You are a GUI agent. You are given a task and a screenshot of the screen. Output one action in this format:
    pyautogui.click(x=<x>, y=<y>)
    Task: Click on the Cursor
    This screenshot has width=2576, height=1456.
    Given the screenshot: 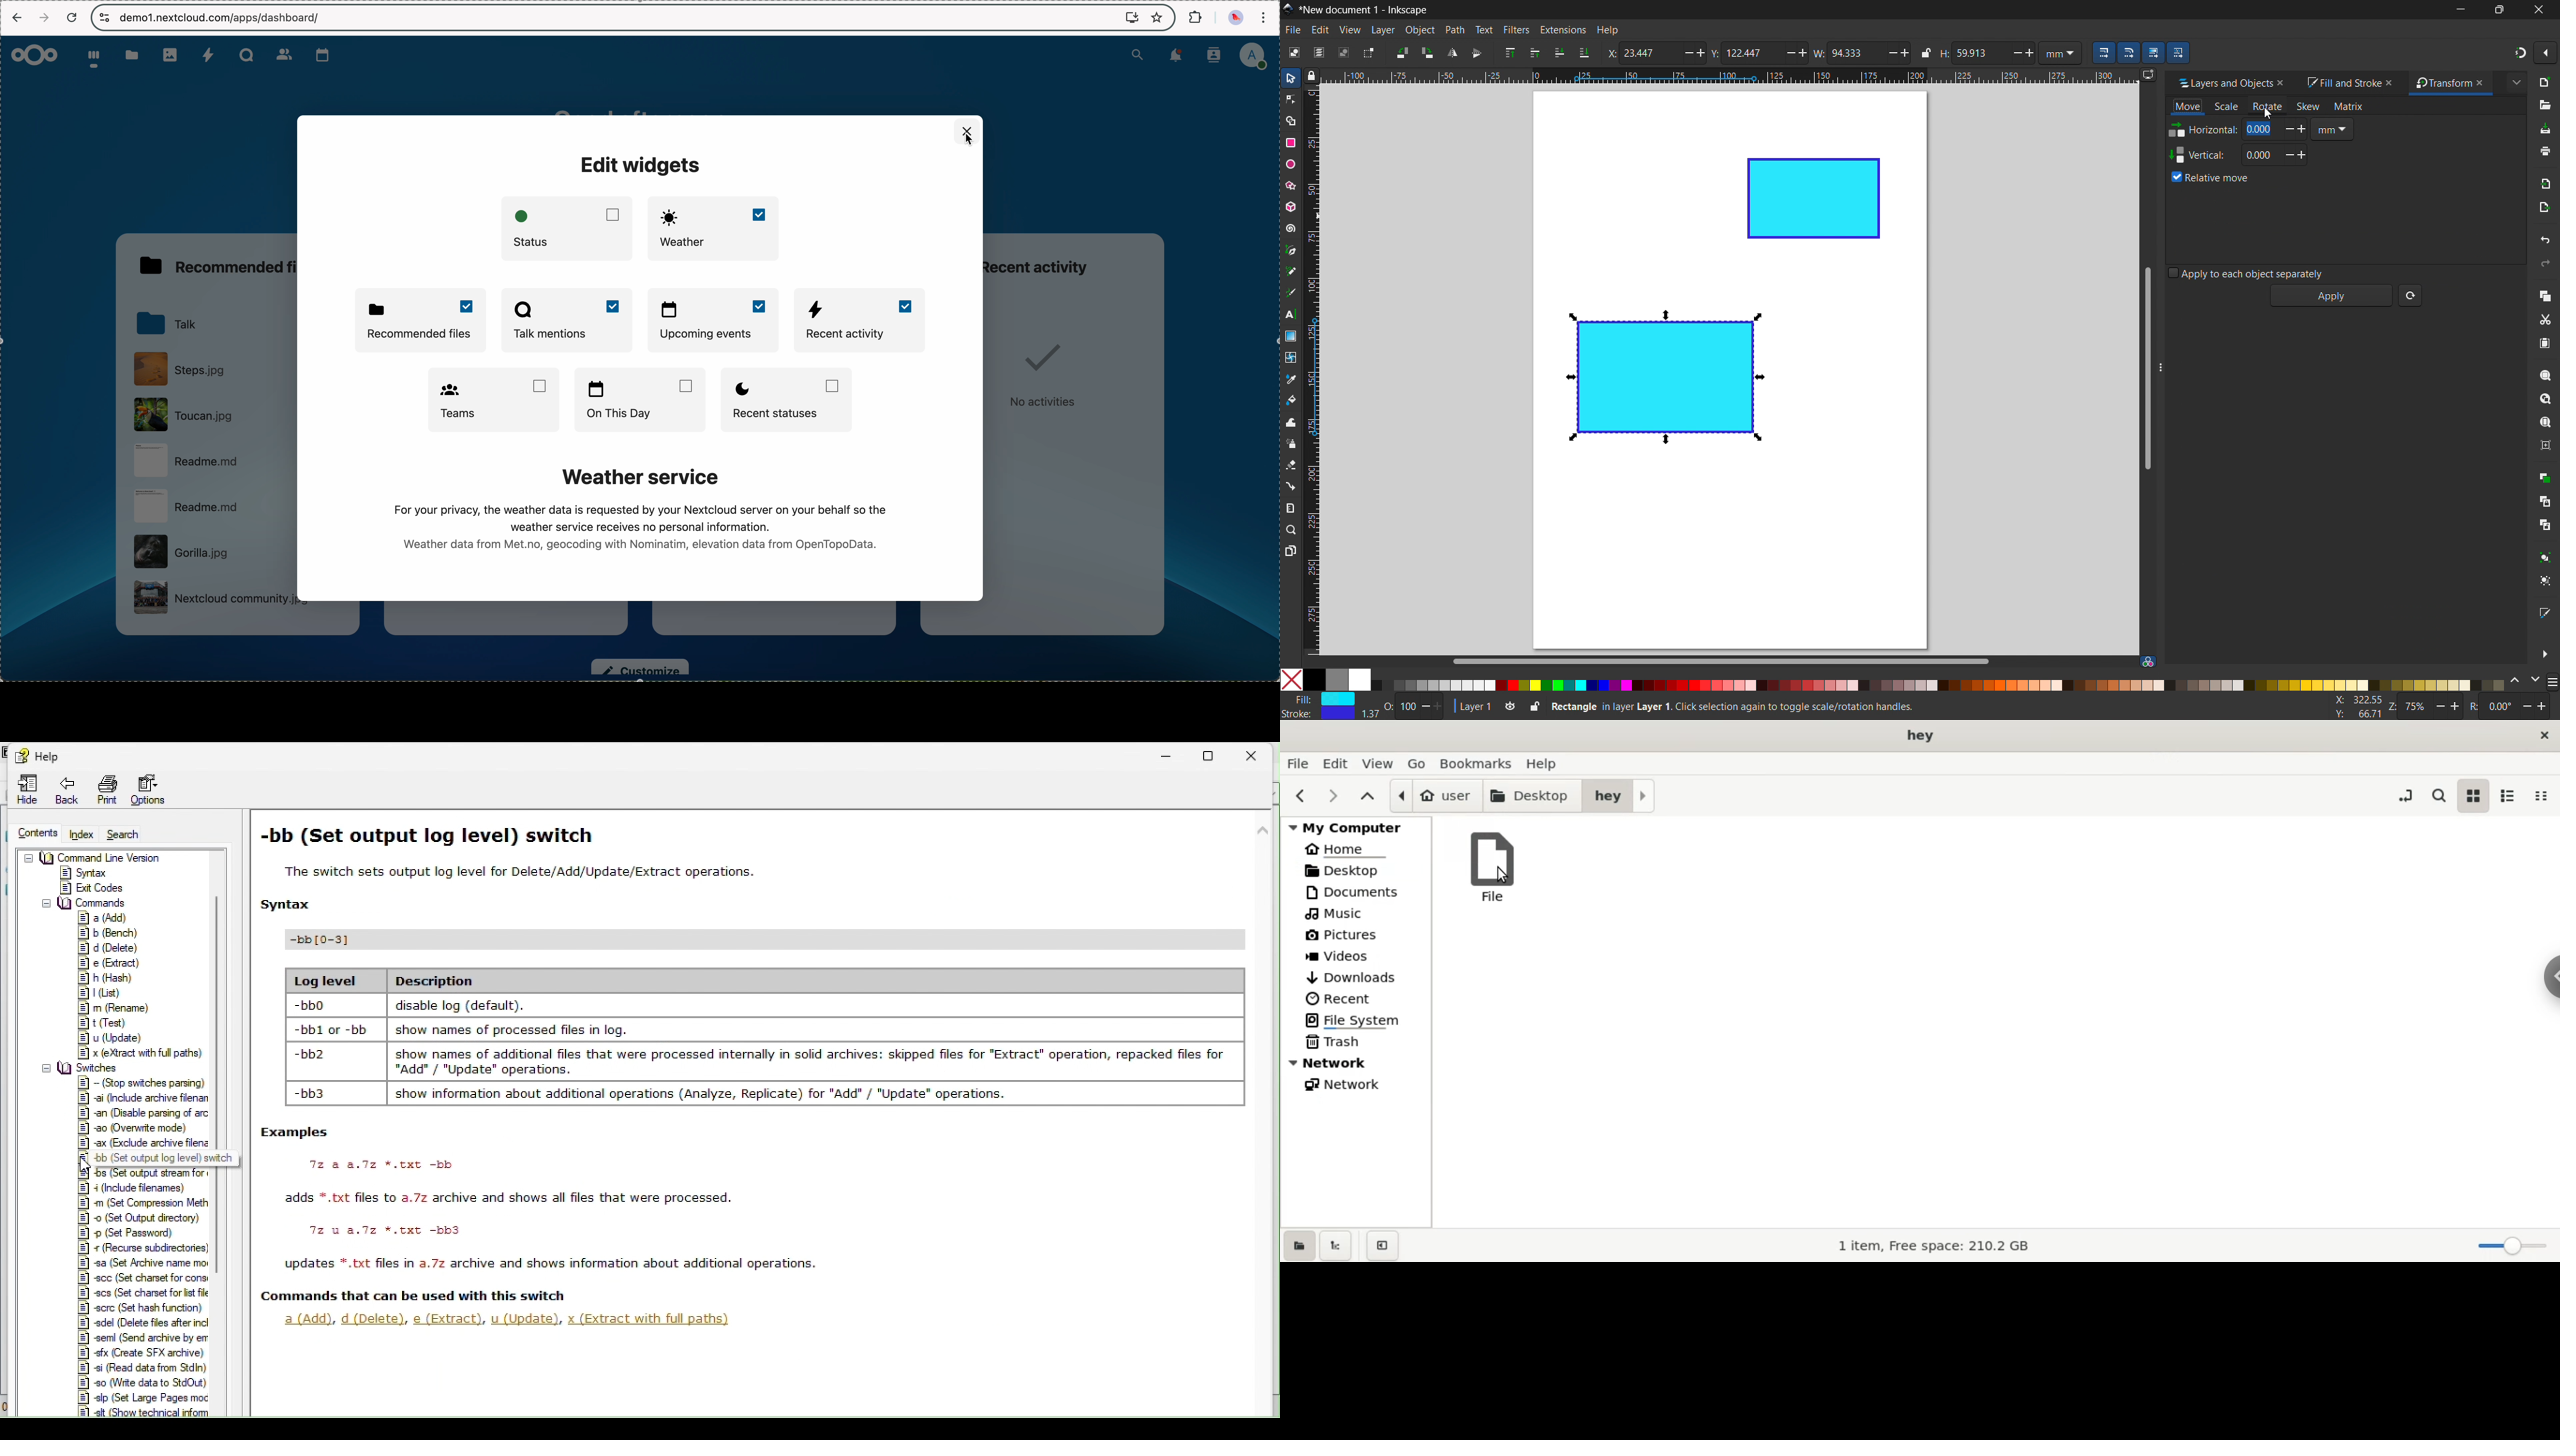 What is the action you would take?
    pyautogui.click(x=2271, y=115)
    